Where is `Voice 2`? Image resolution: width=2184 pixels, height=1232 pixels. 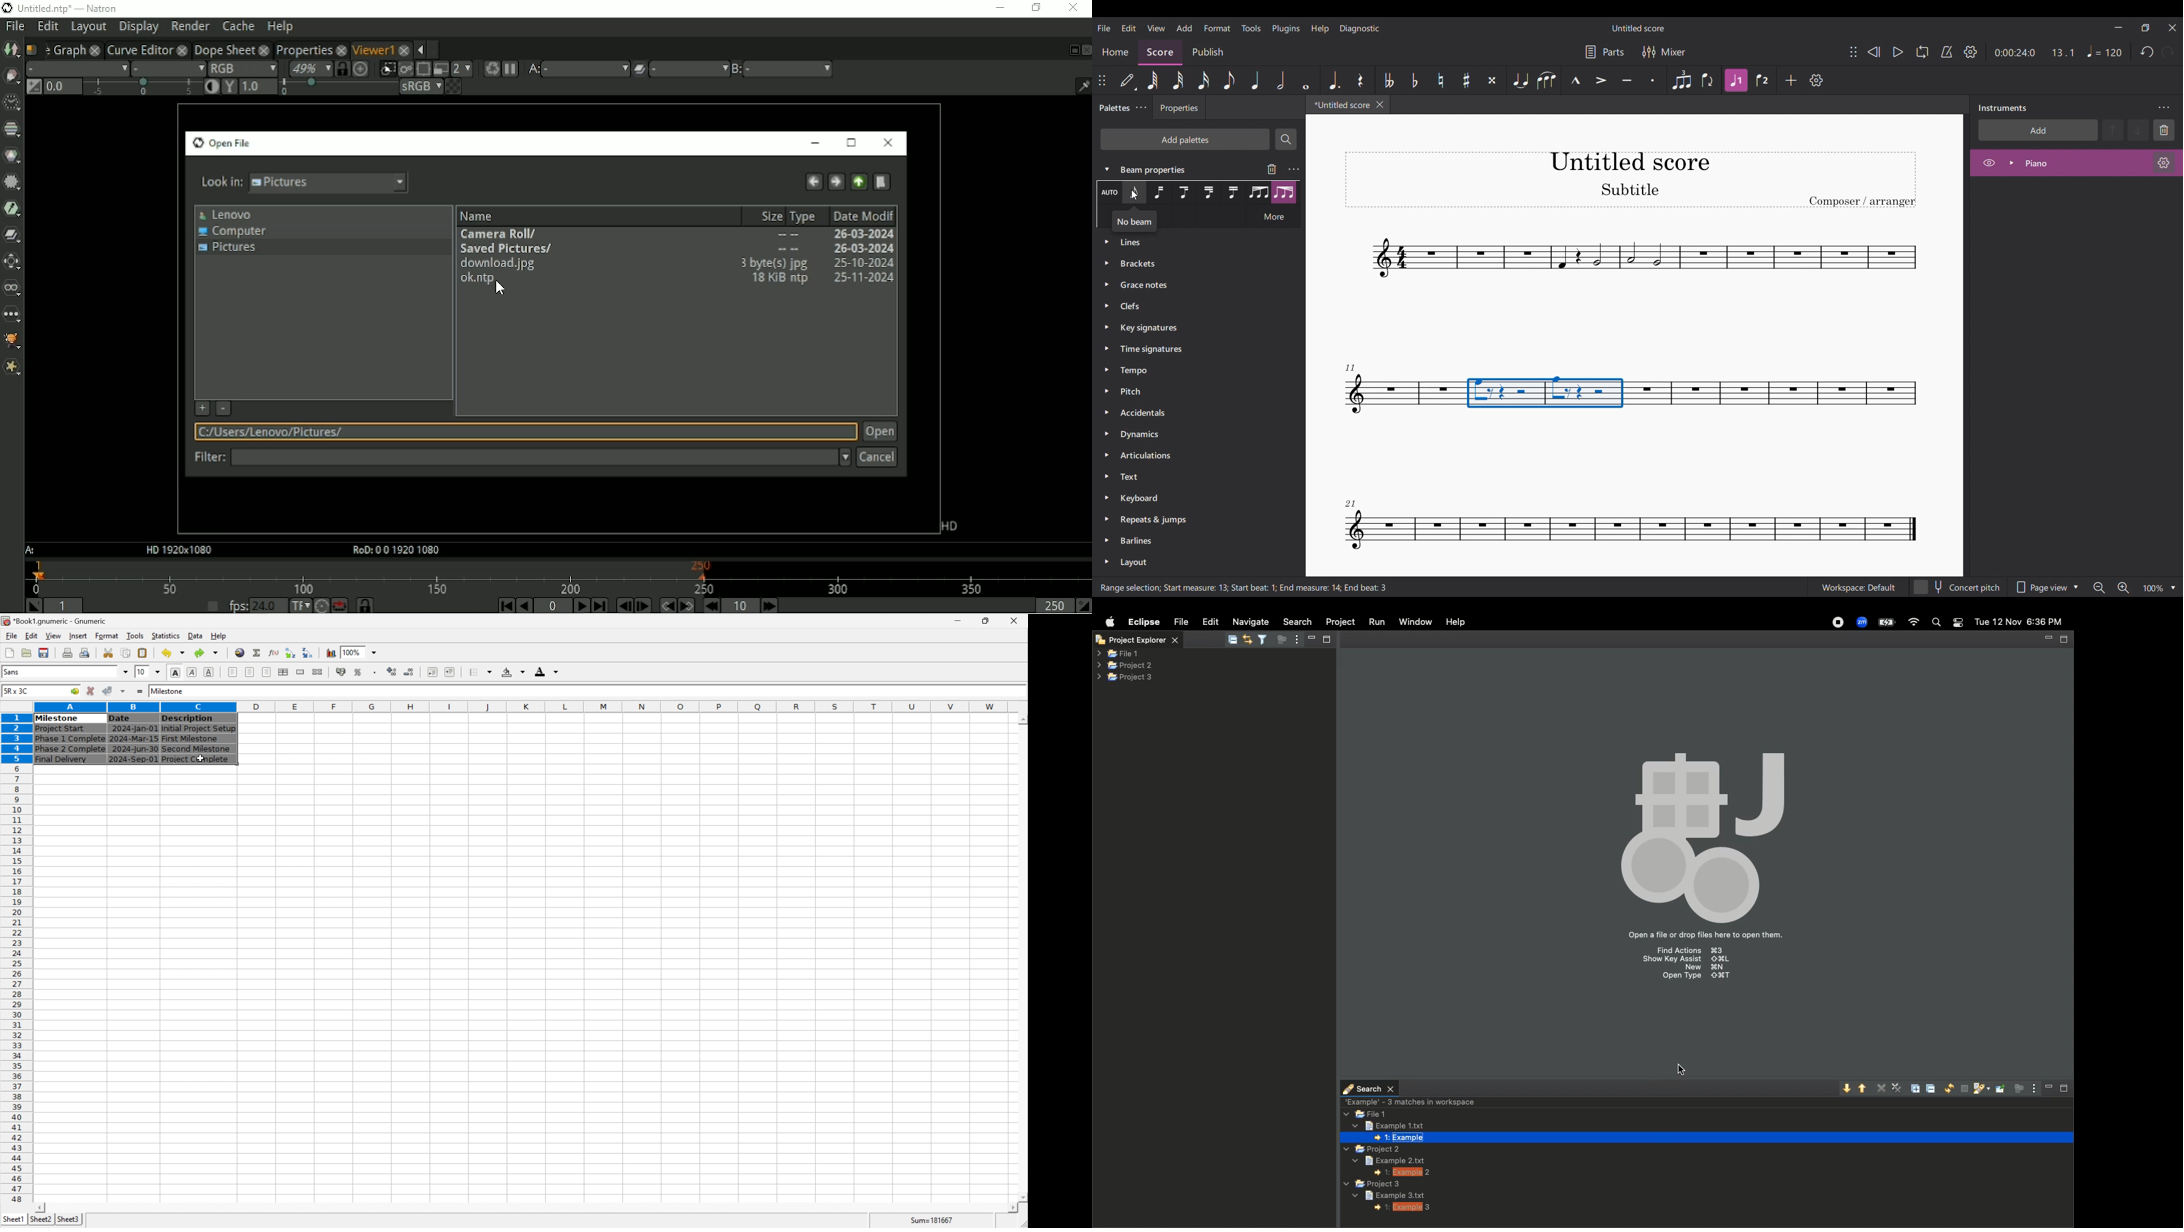 Voice 2 is located at coordinates (1762, 80).